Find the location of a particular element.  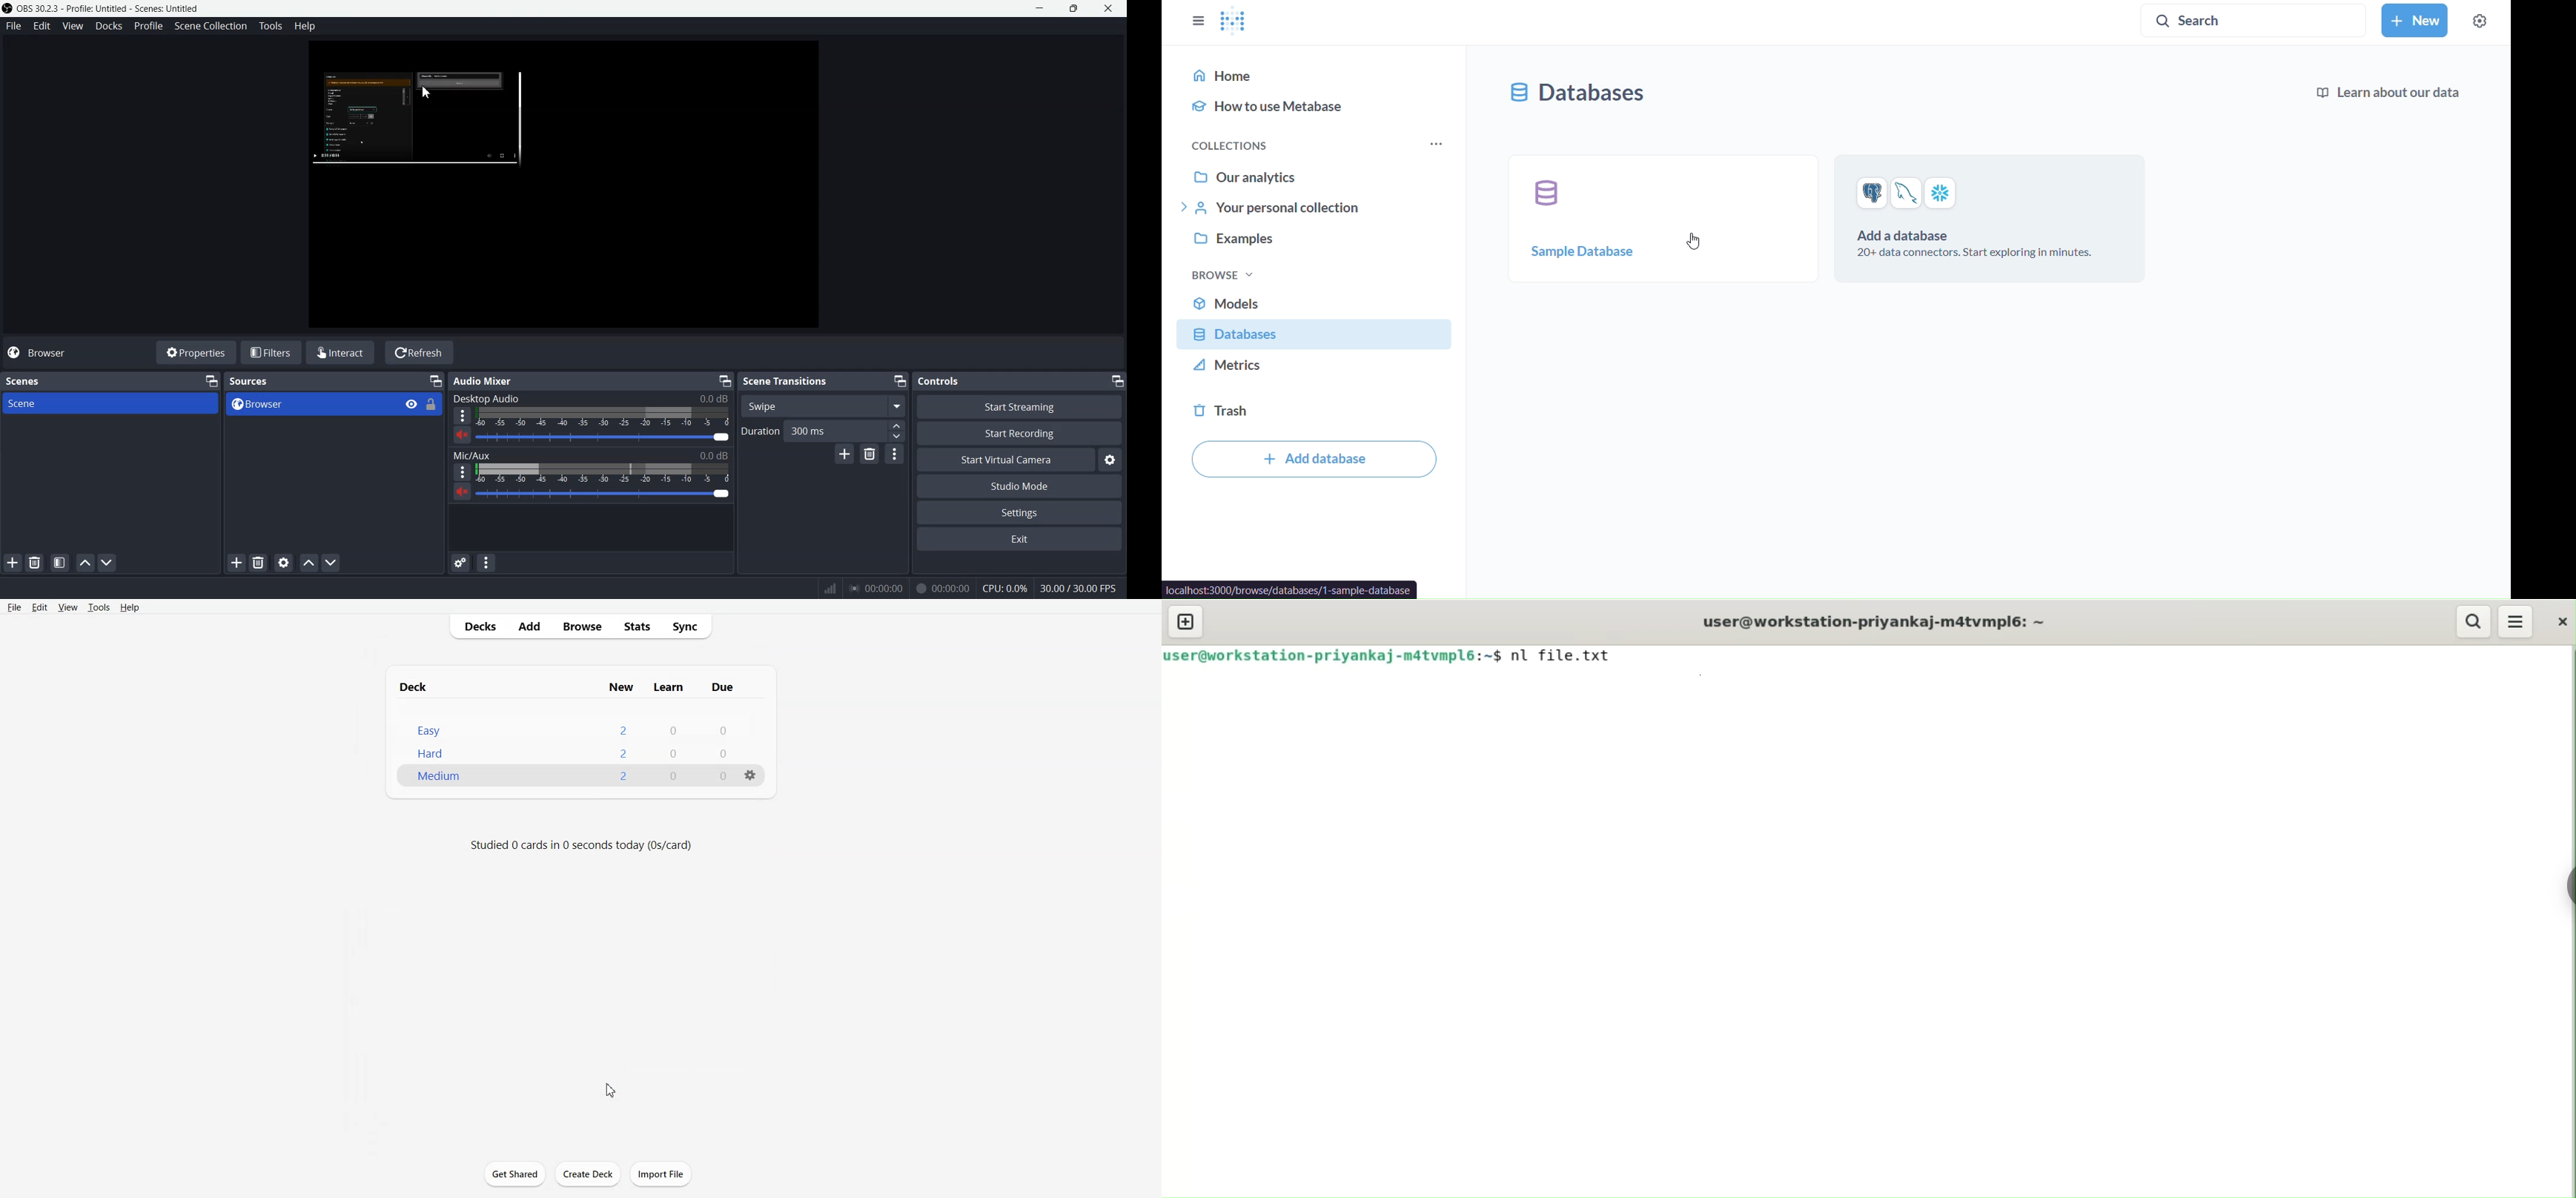

Minimize is located at coordinates (725, 380).